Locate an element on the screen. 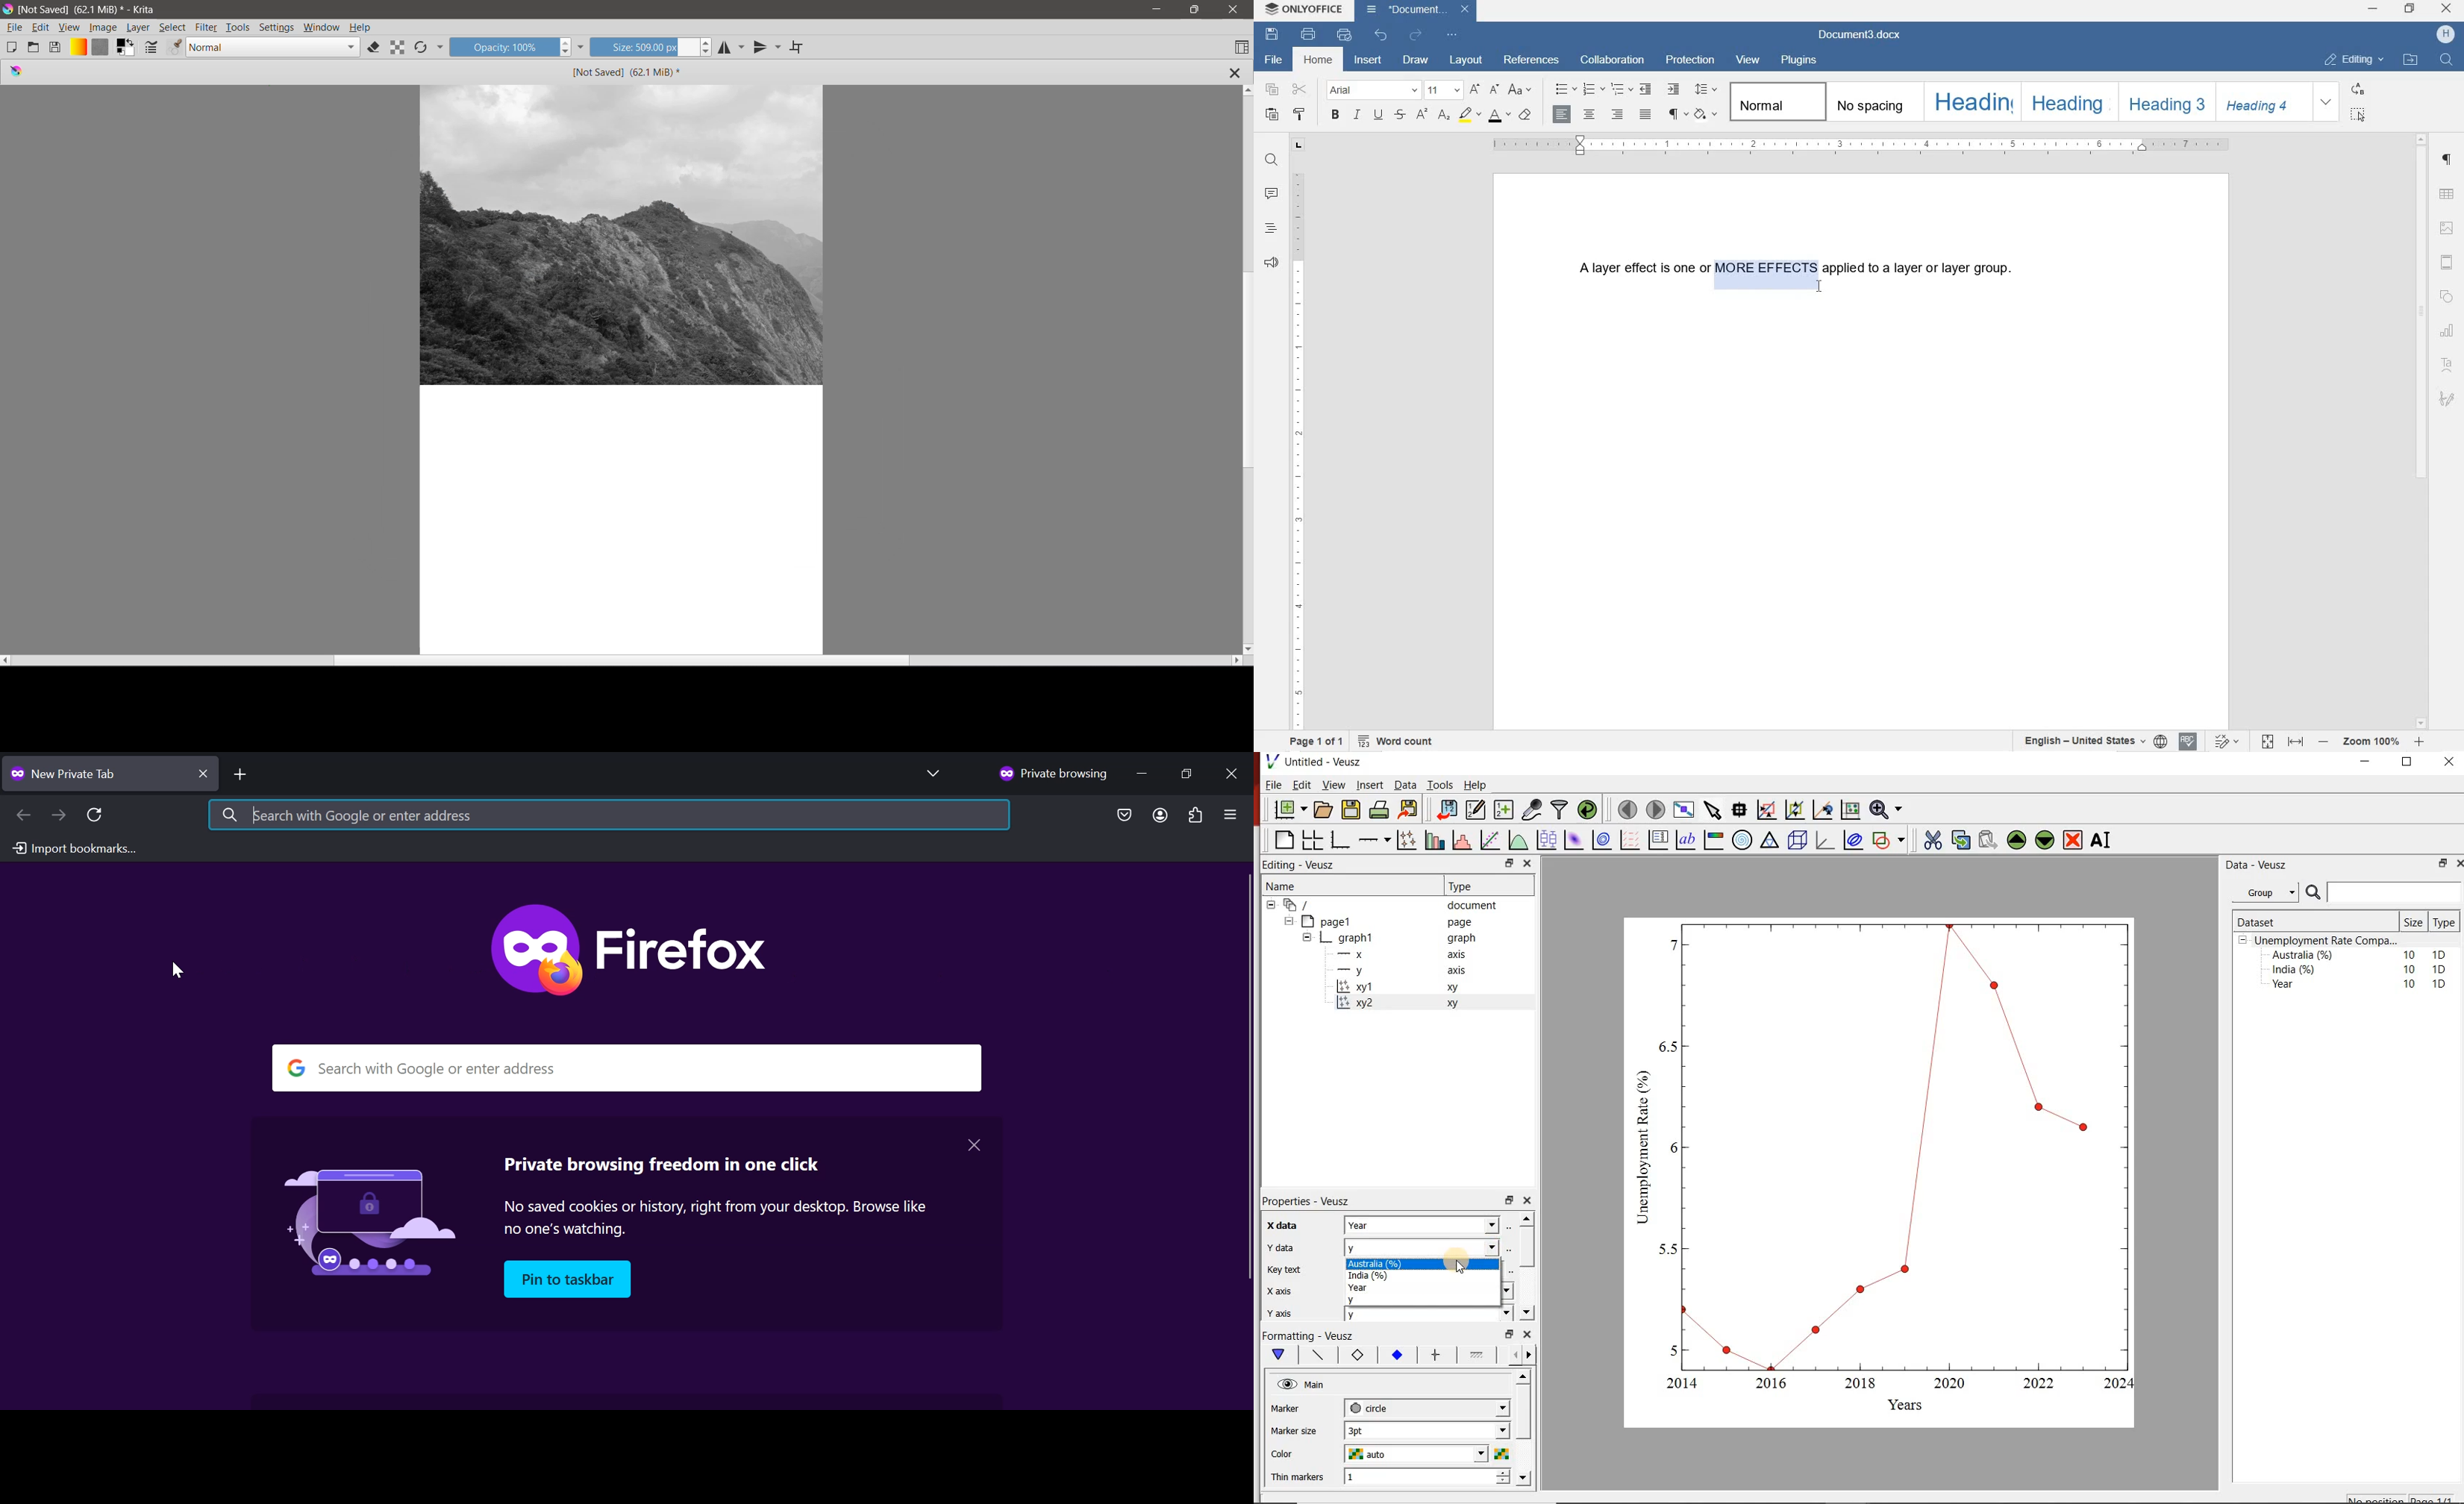 The image size is (2464, 1512). Set the background and foreground colro selector is located at coordinates (125, 48).